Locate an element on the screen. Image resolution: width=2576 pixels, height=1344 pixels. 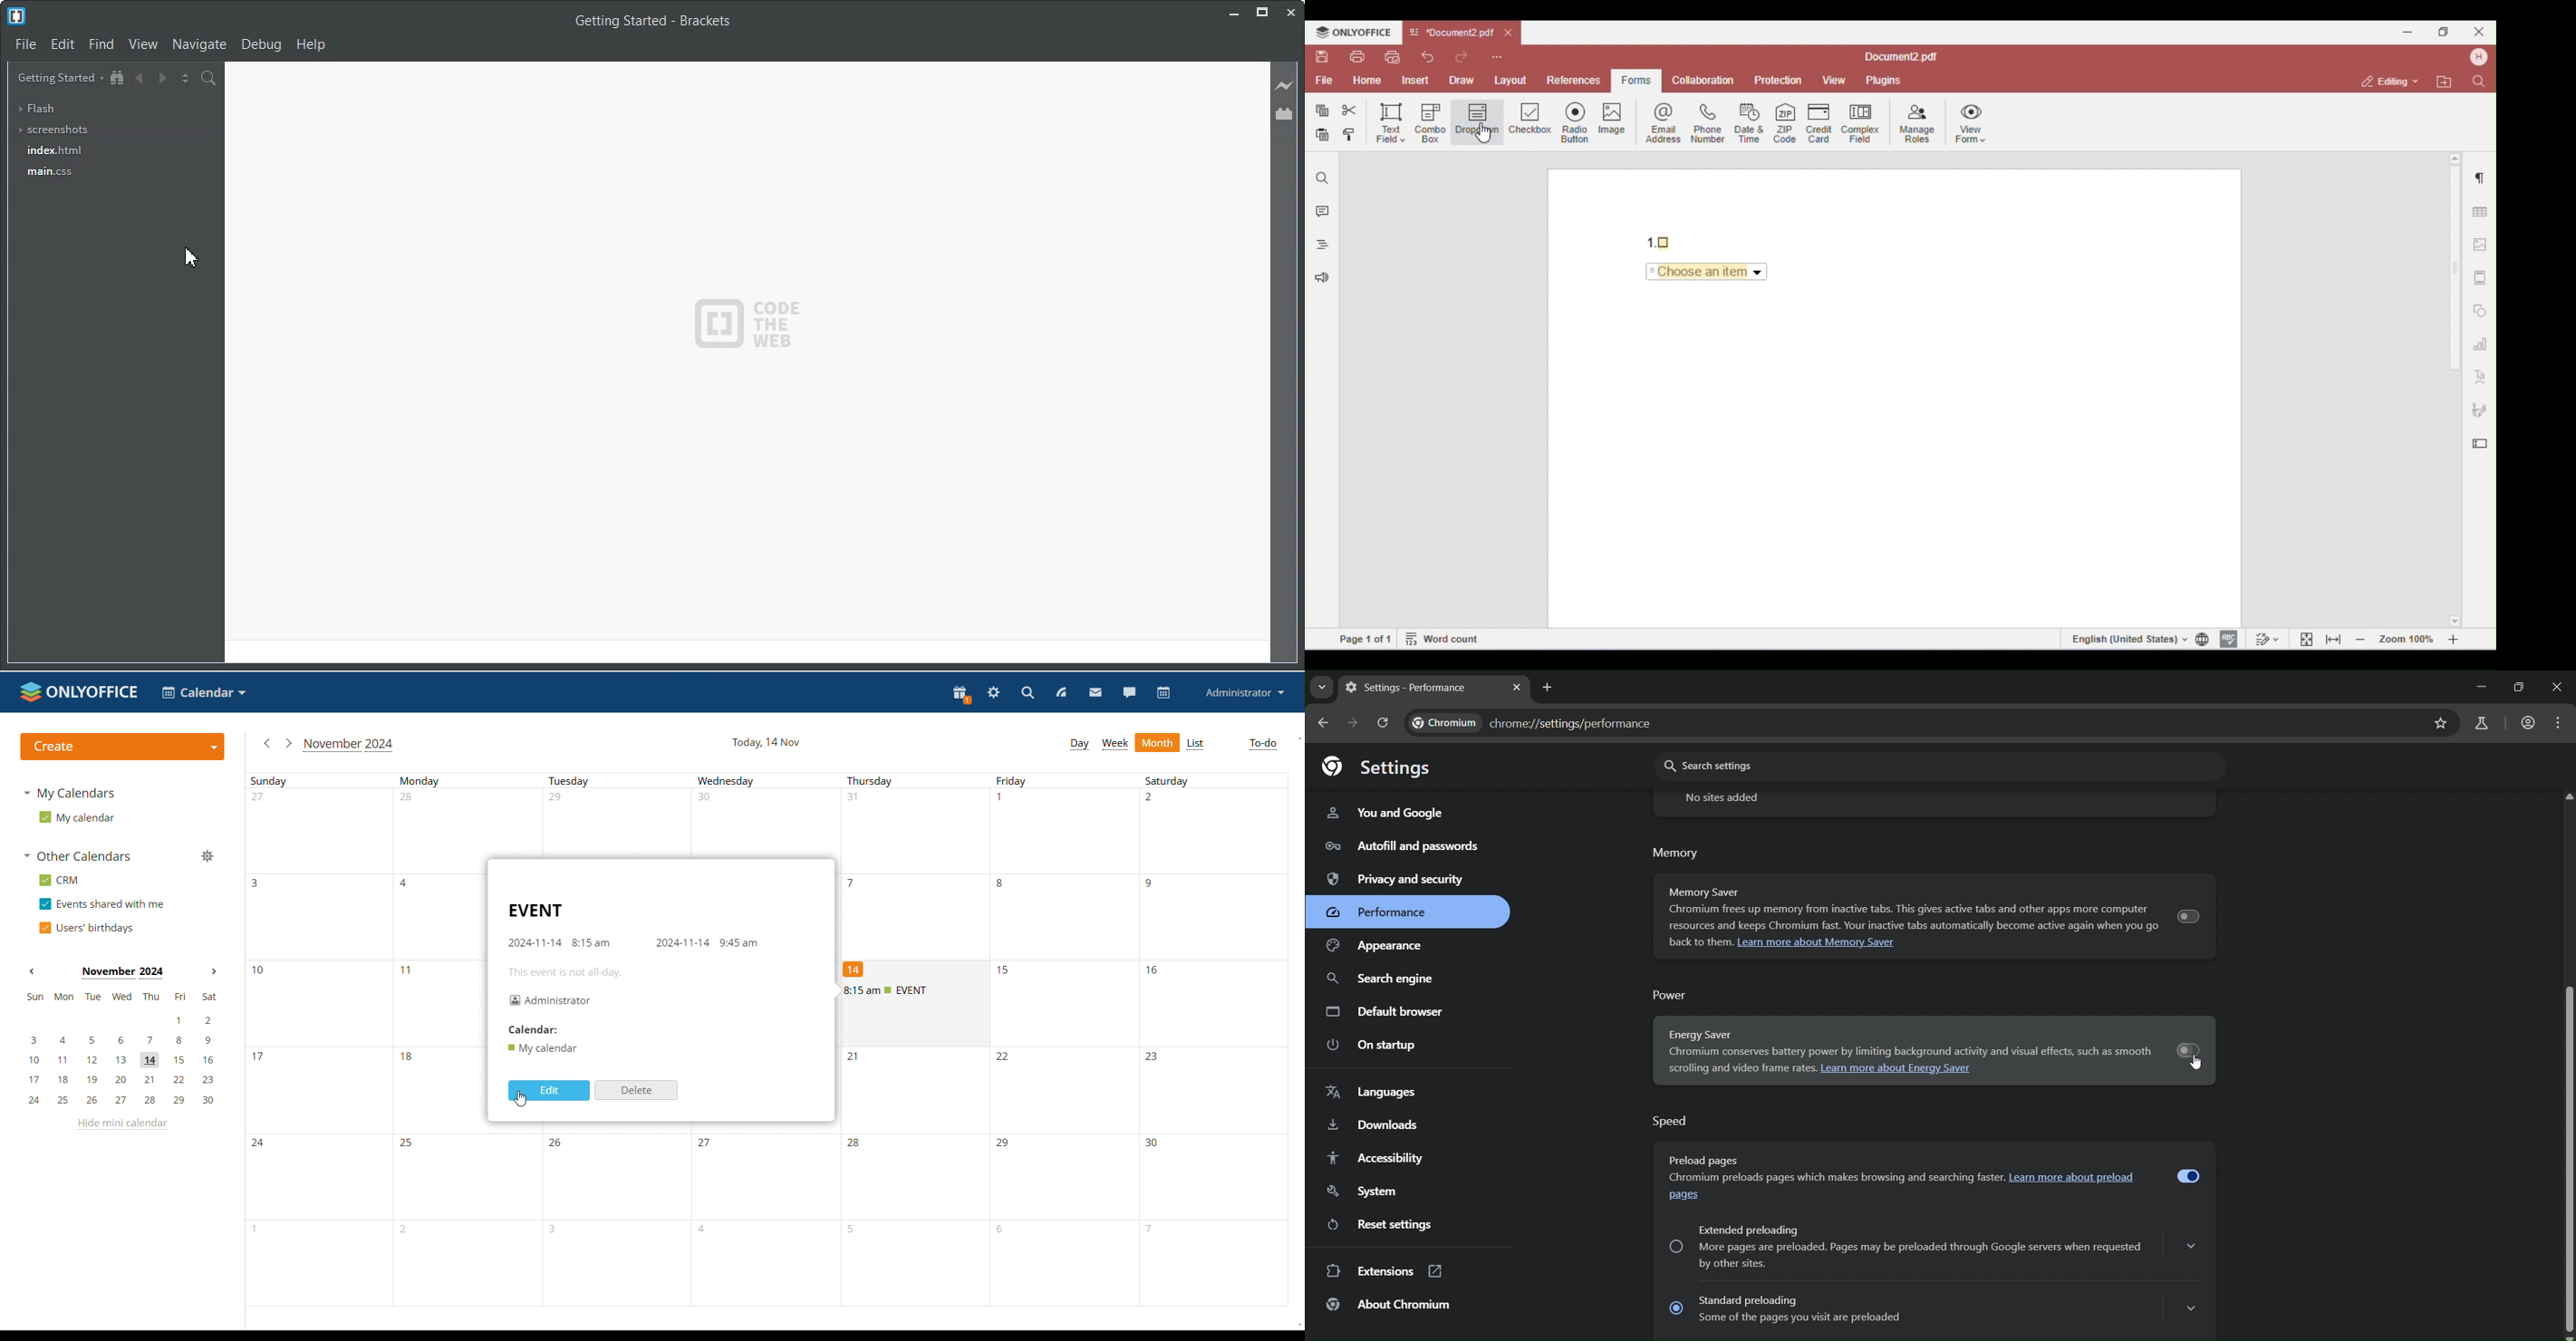
Help is located at coordinates (312, 44).